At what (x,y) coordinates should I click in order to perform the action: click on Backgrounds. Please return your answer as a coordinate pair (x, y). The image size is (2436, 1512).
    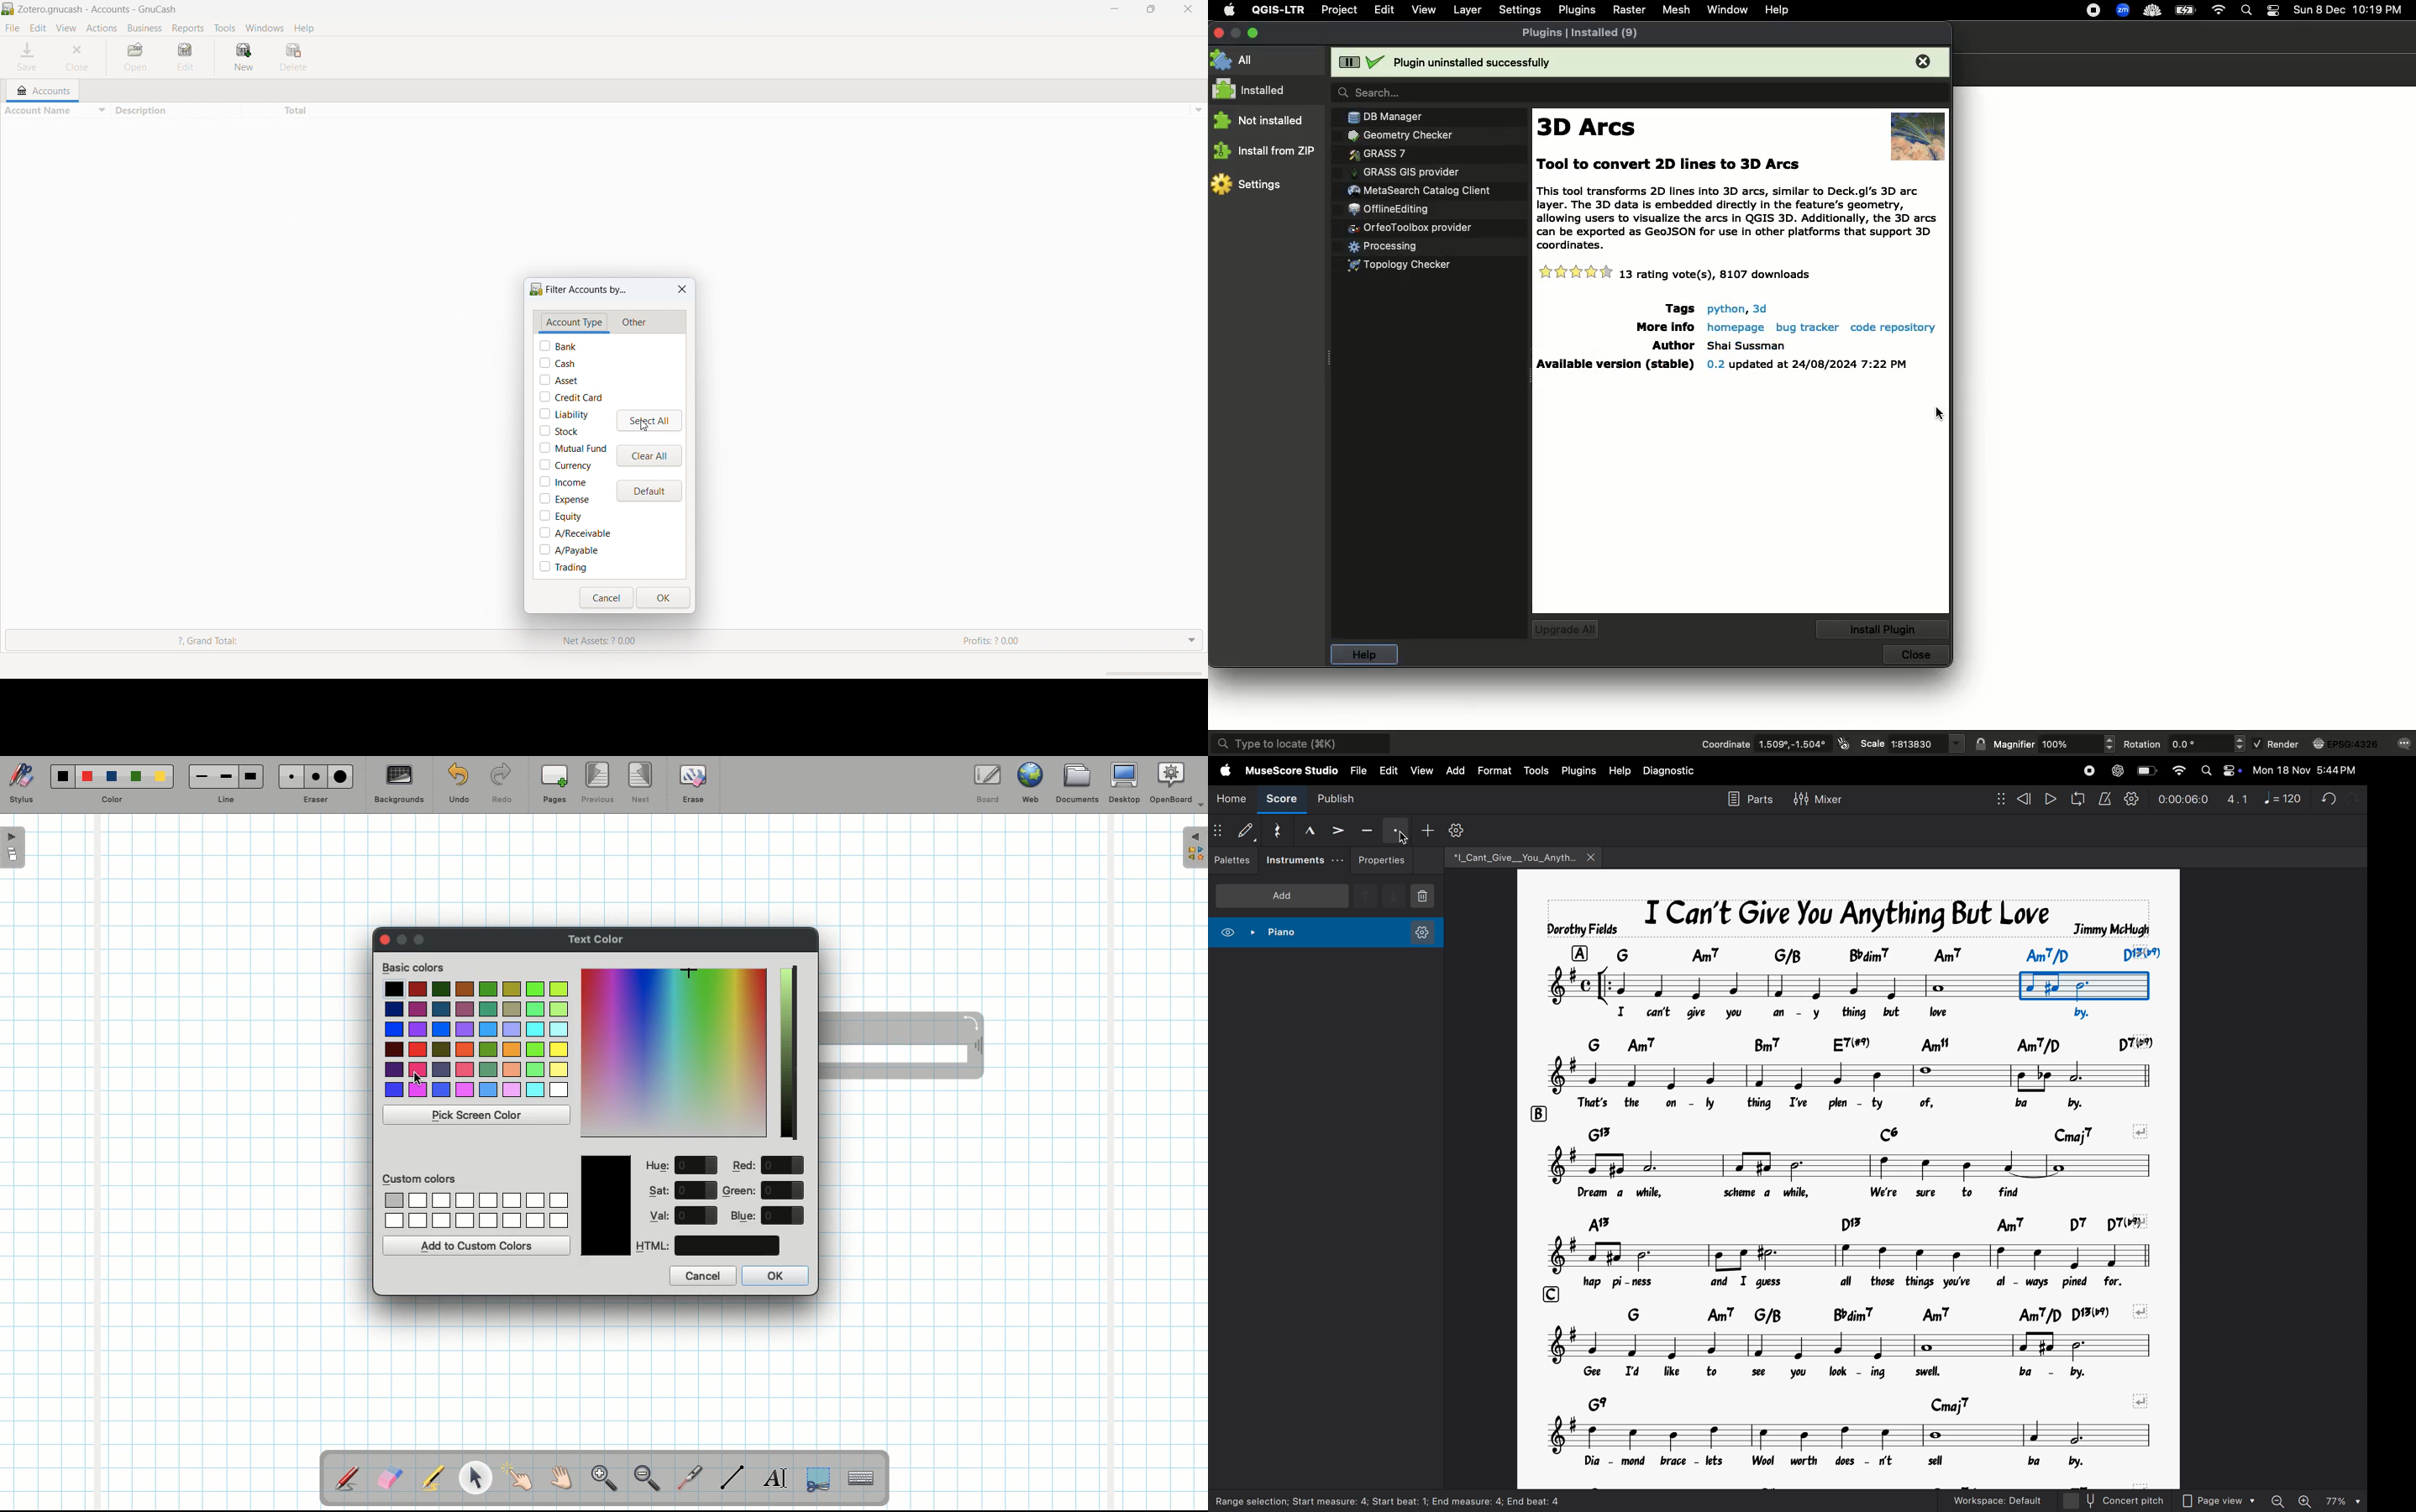
    Looking at the image, I should click on (398, 785).